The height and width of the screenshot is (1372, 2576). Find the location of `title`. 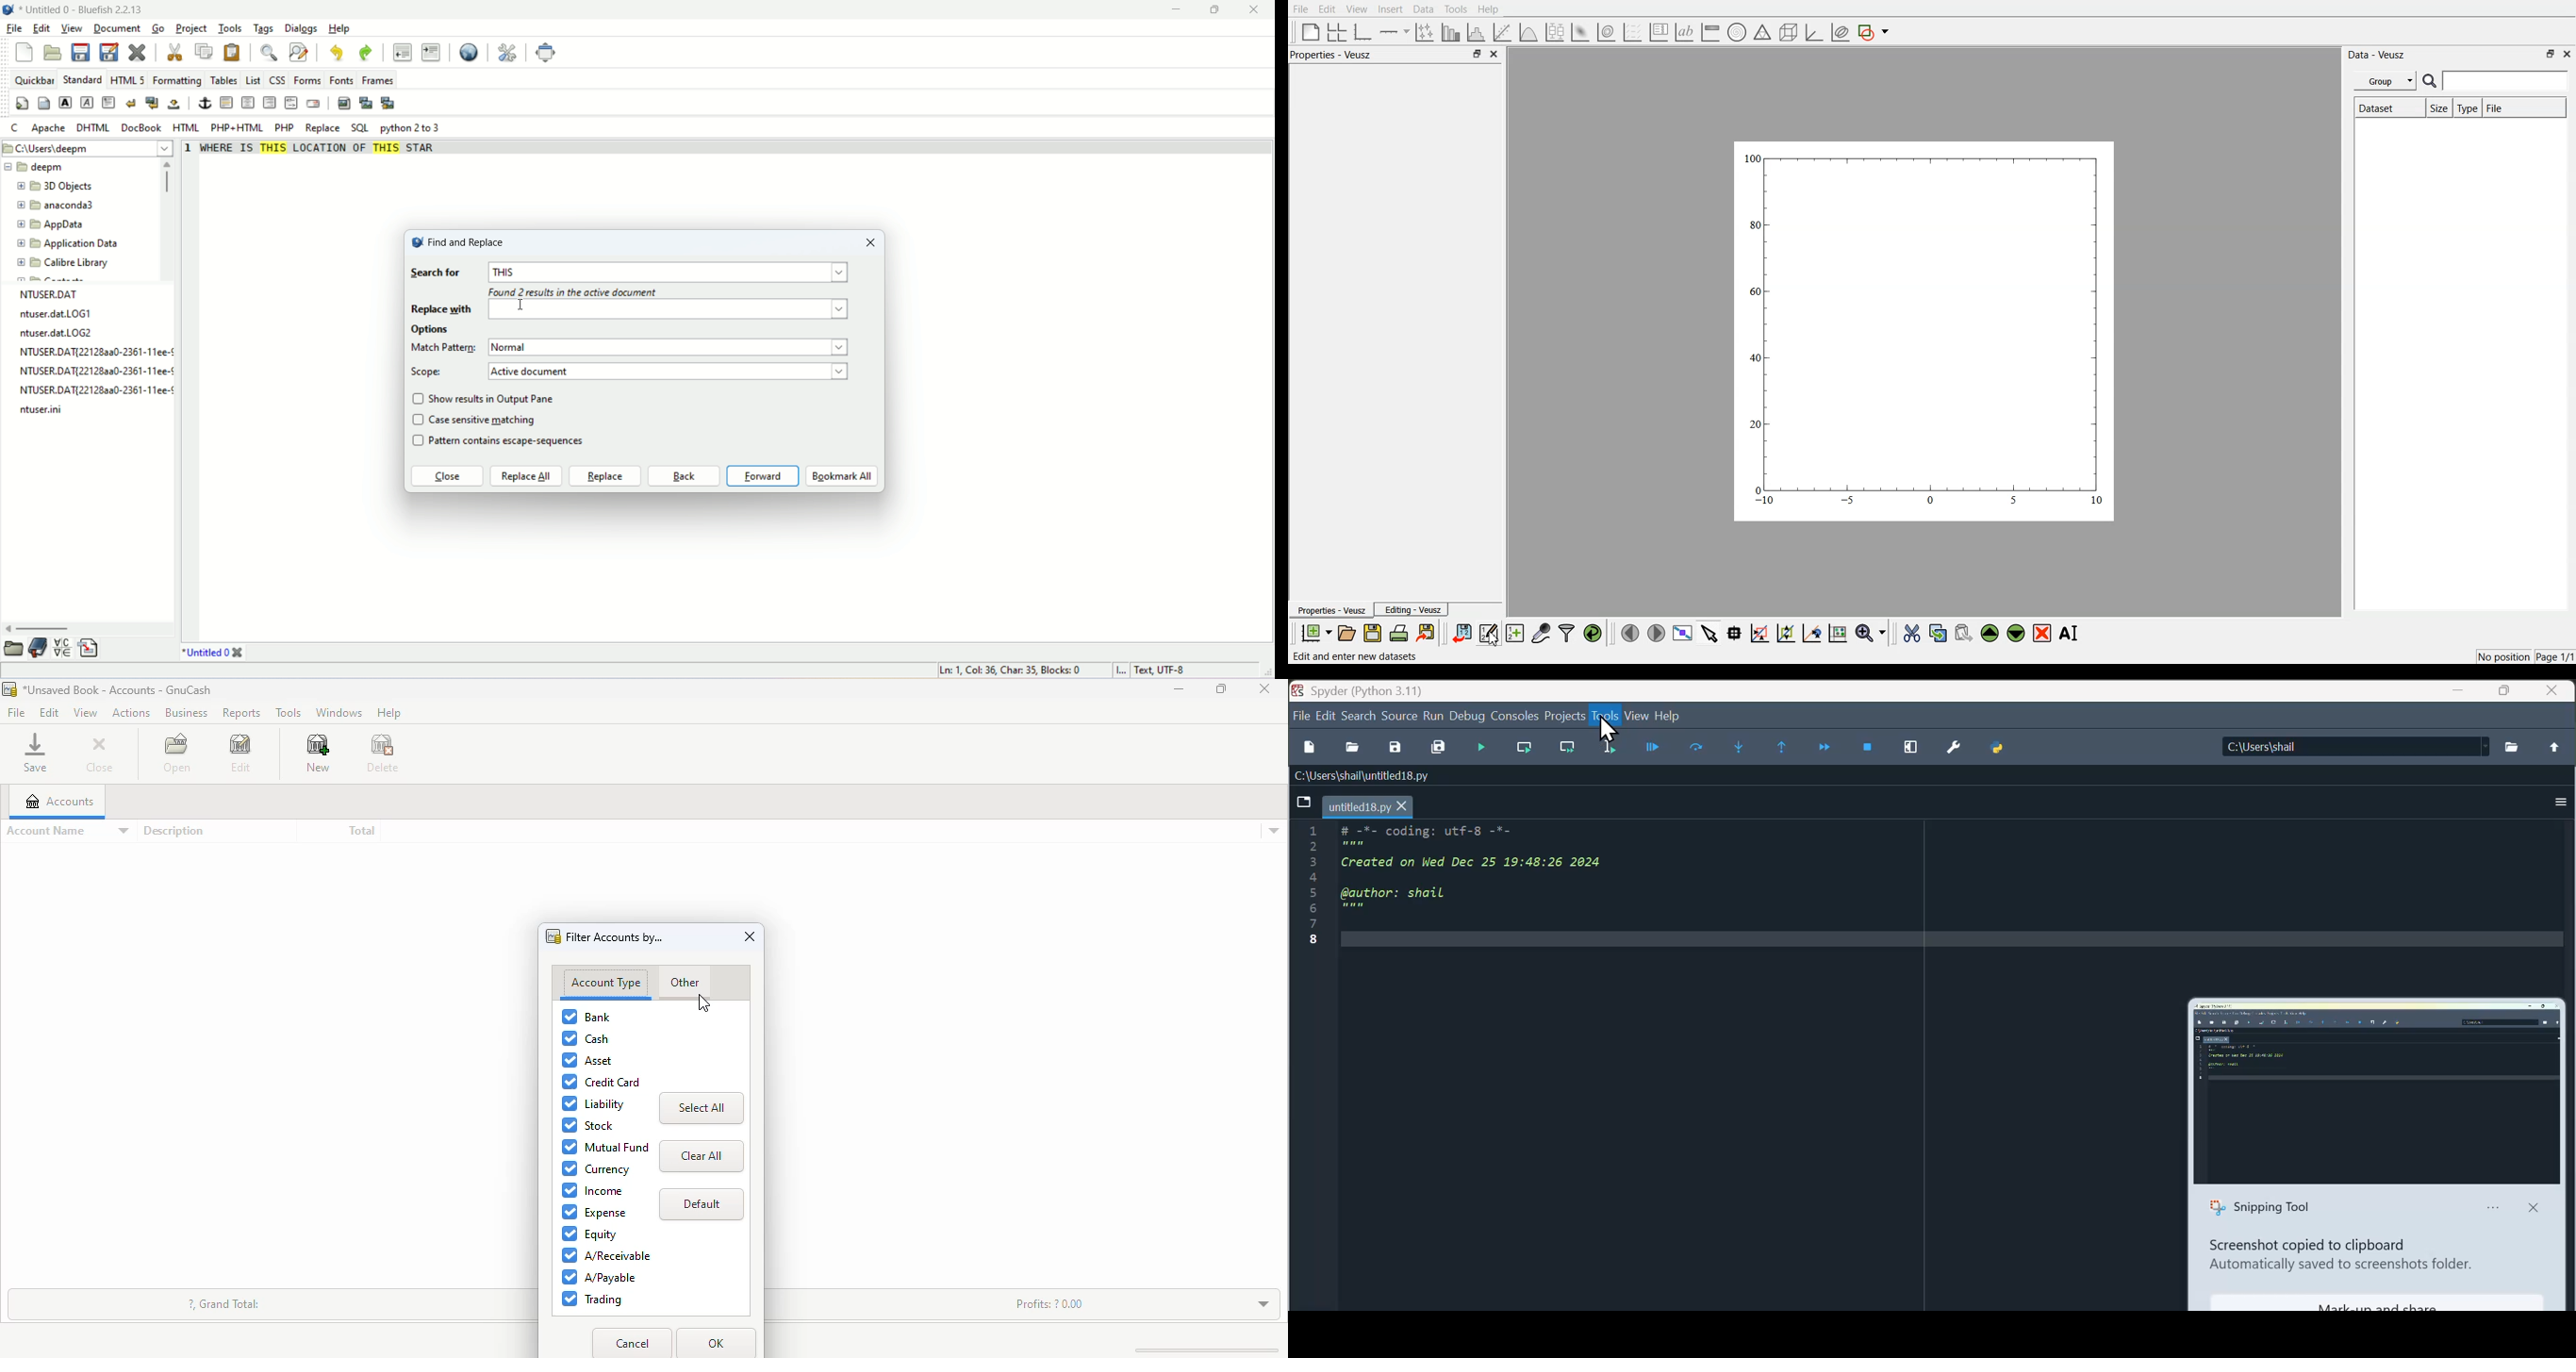

title is located at coordinates (117, 689).